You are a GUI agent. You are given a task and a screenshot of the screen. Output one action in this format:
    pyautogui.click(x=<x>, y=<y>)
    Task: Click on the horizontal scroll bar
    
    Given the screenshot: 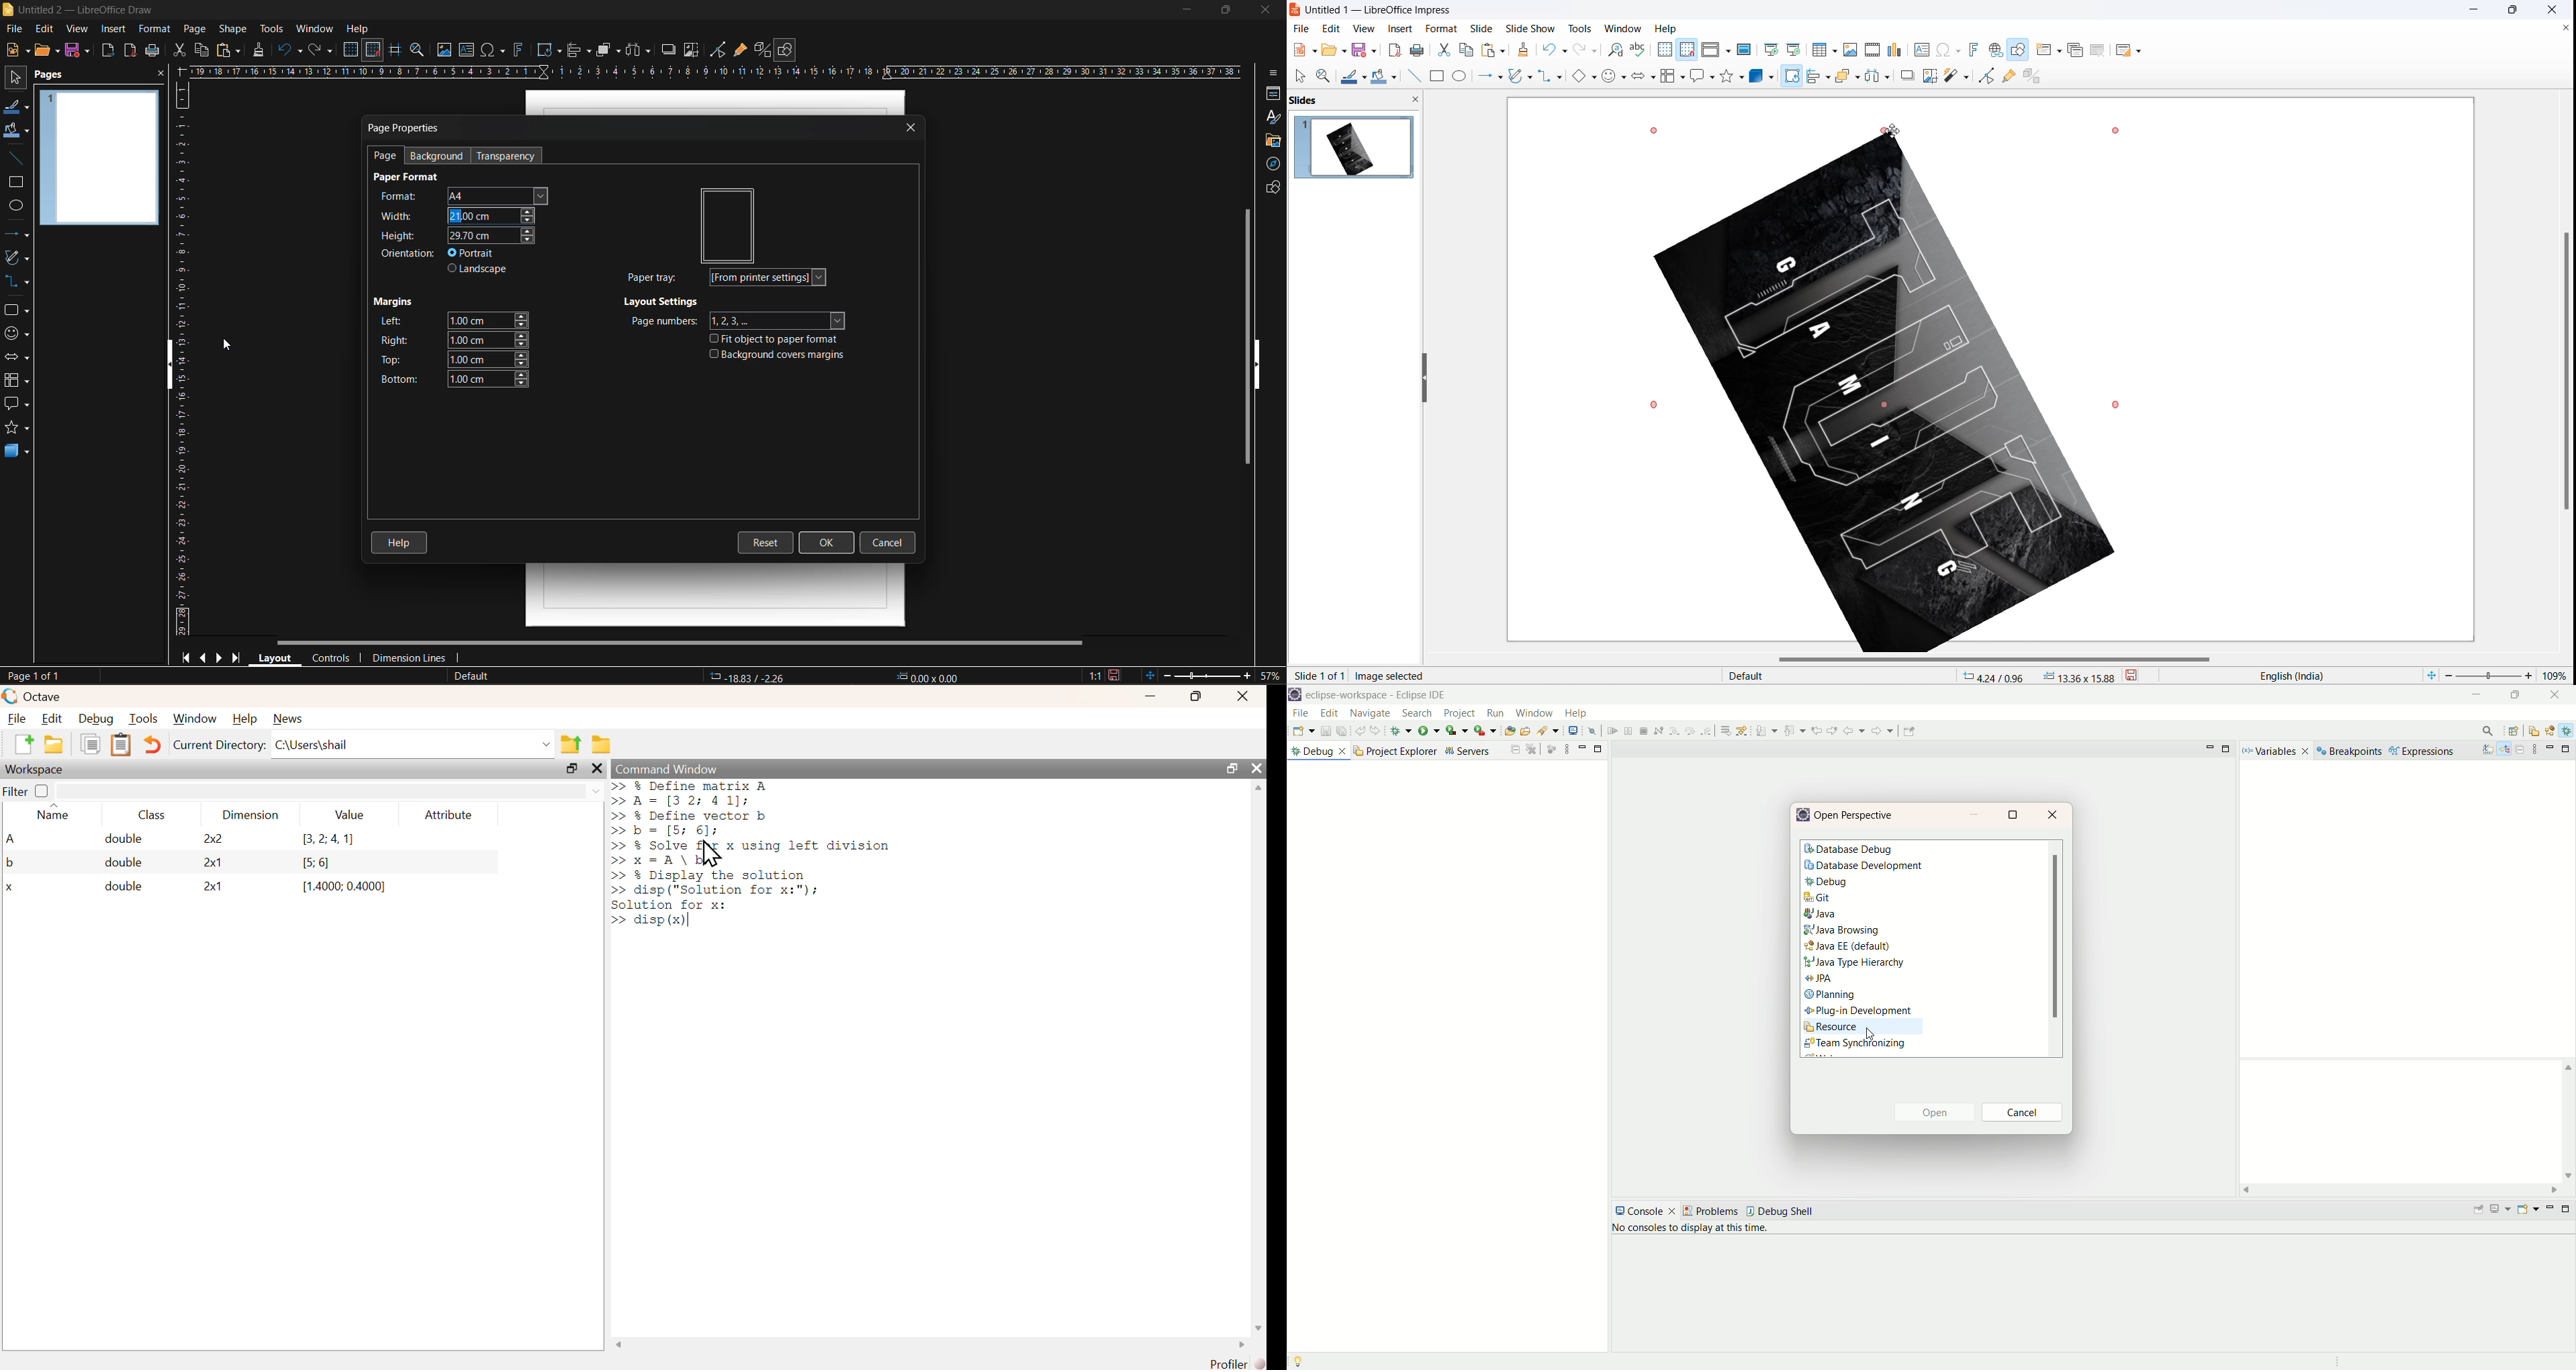 What is the action you would take?
    pyautogui.click(x=1998, y=660)
    